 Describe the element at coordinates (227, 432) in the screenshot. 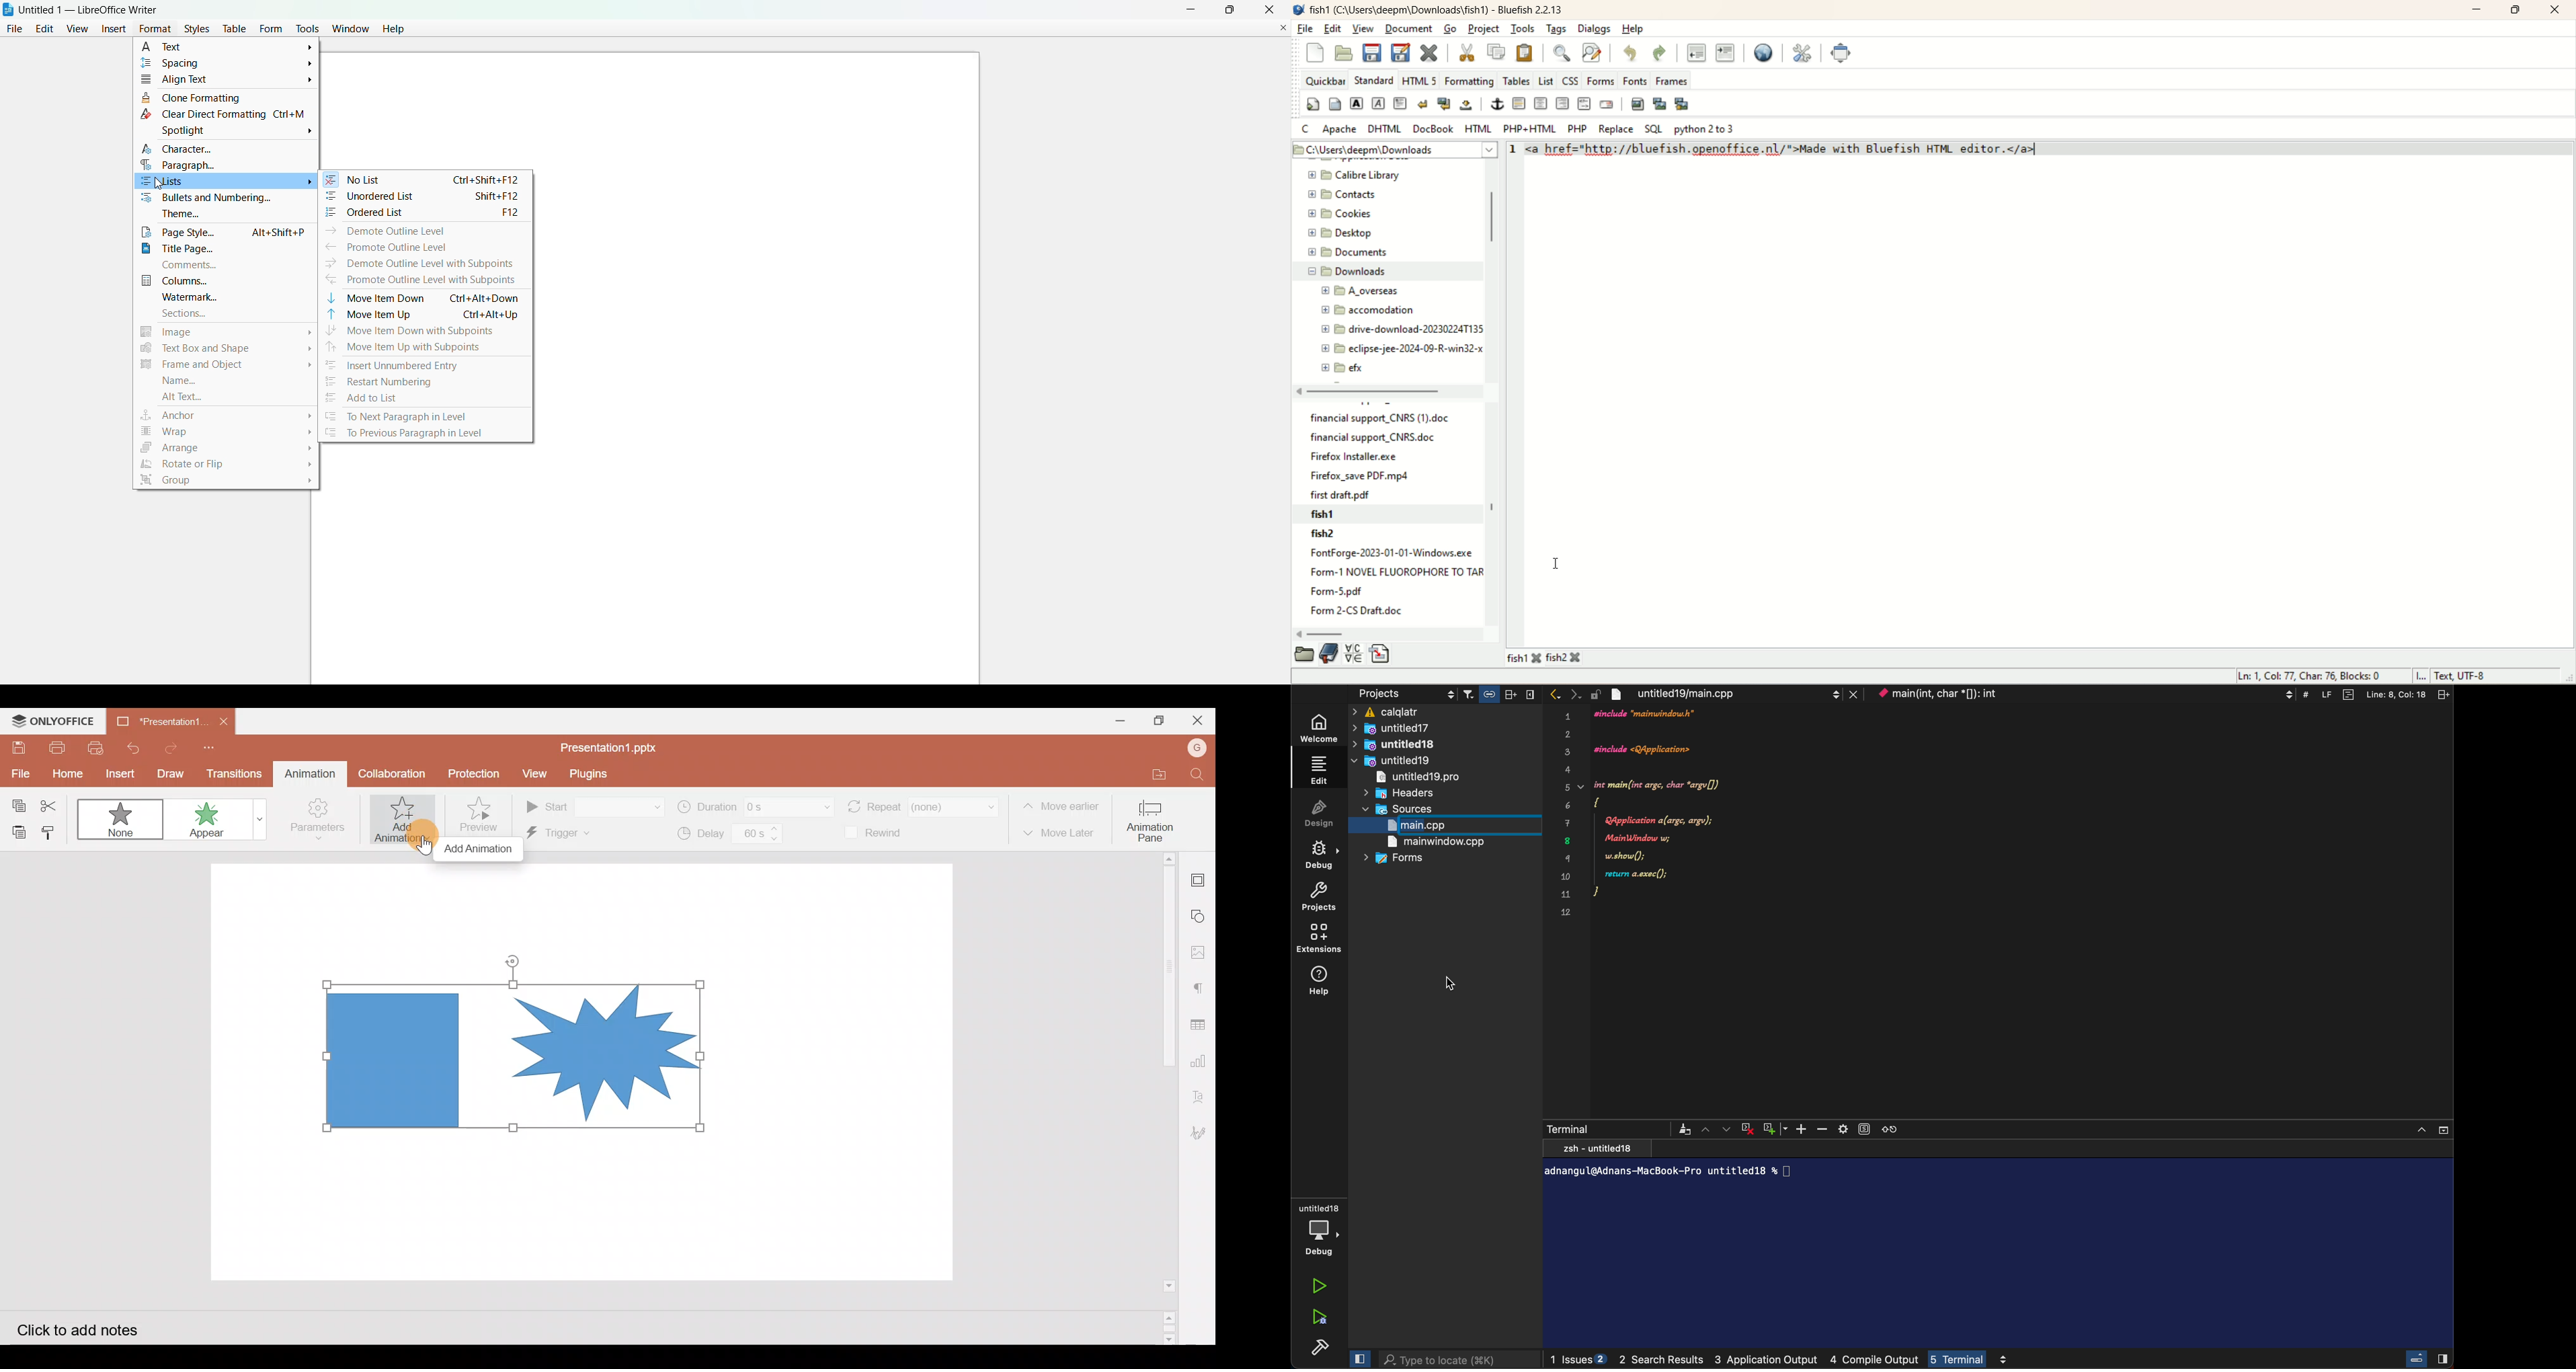

I see `wrap` at that location.